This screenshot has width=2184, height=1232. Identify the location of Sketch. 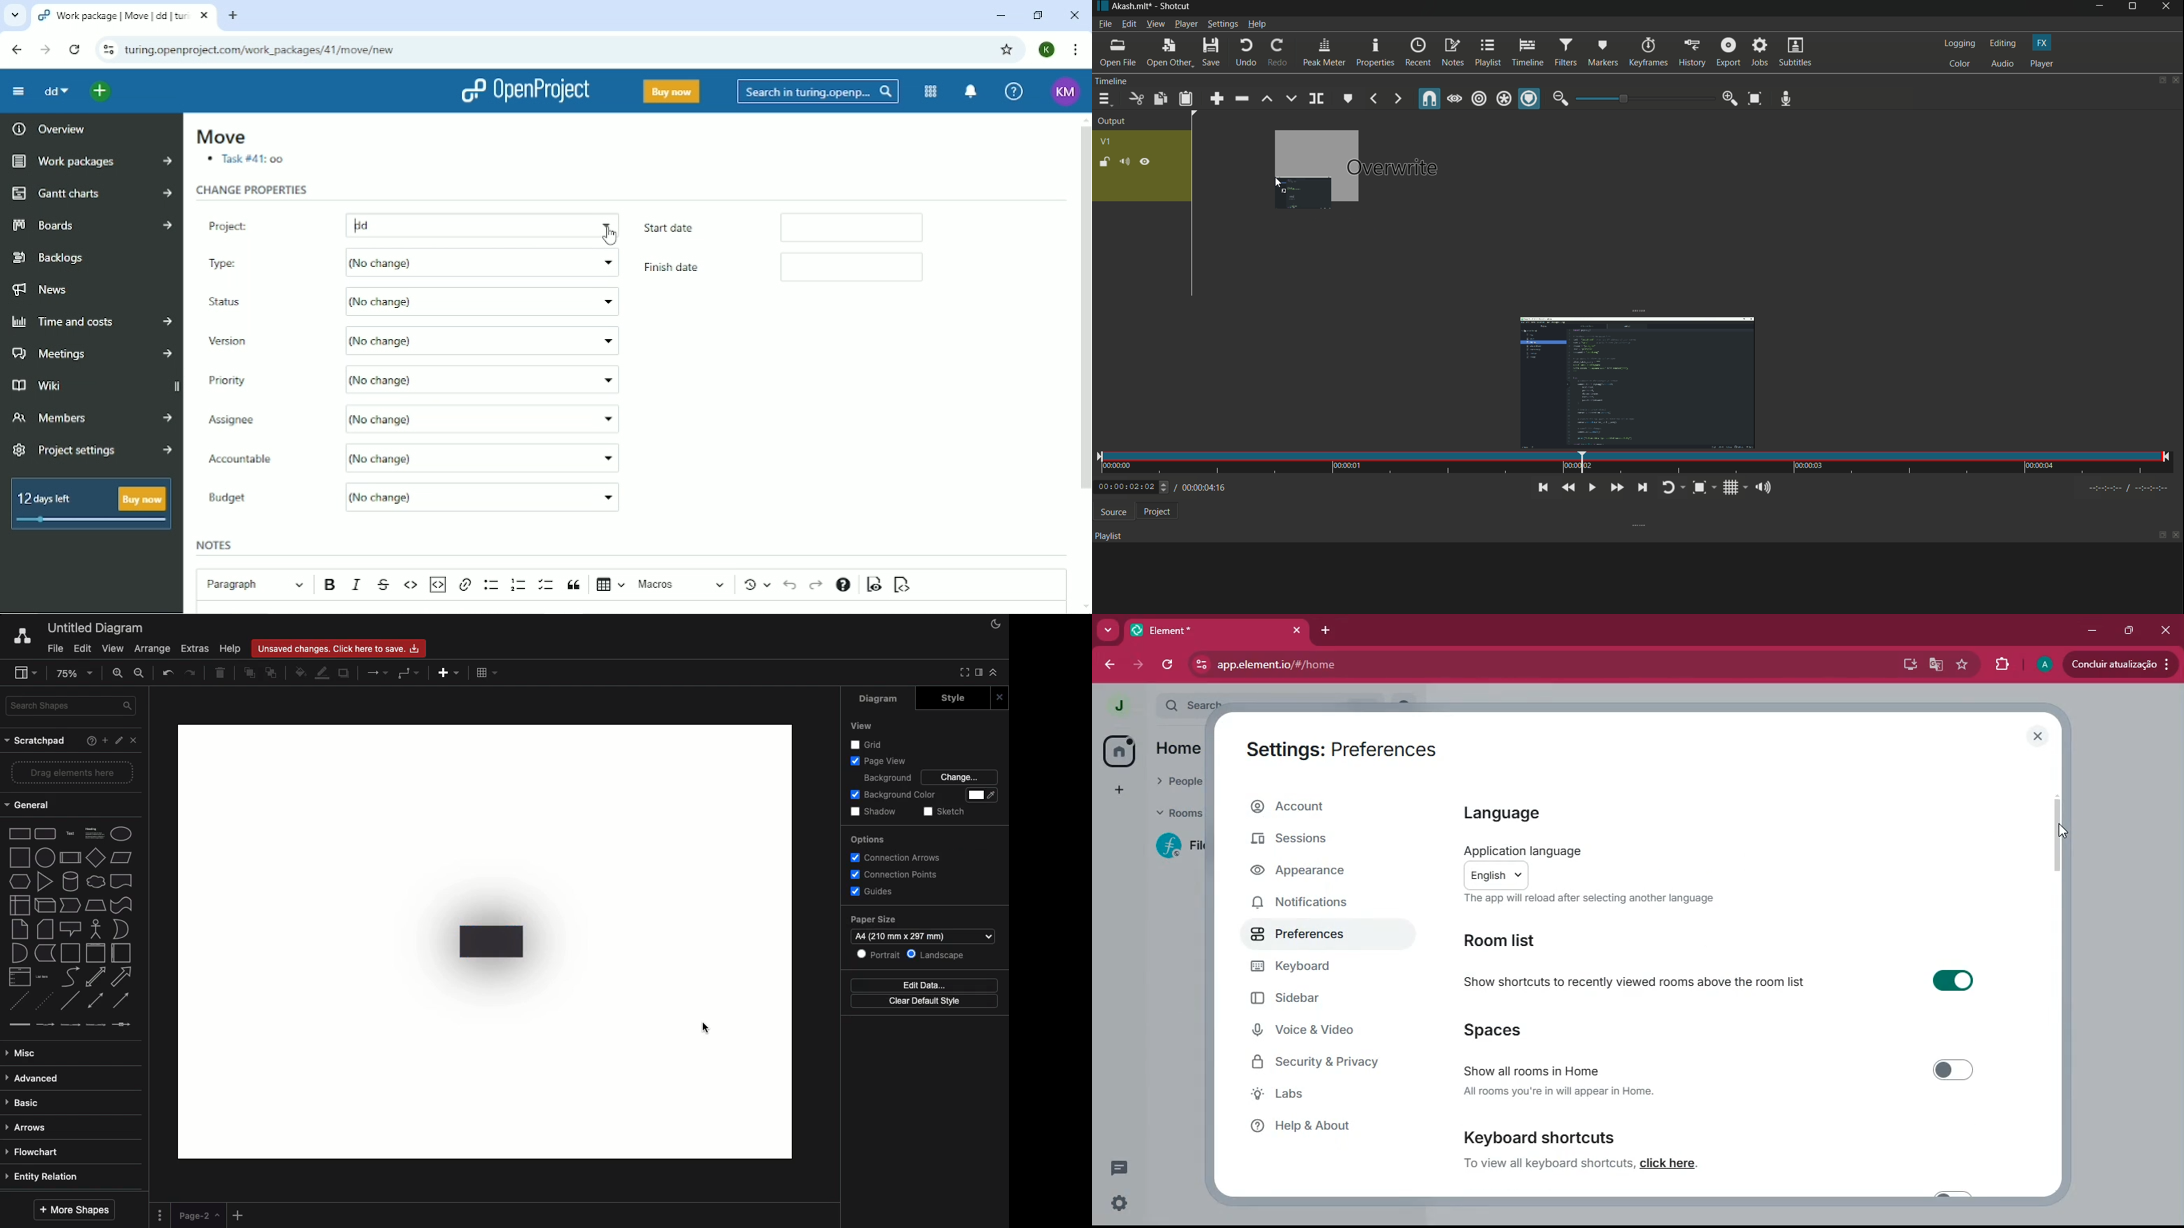
(946, 811).